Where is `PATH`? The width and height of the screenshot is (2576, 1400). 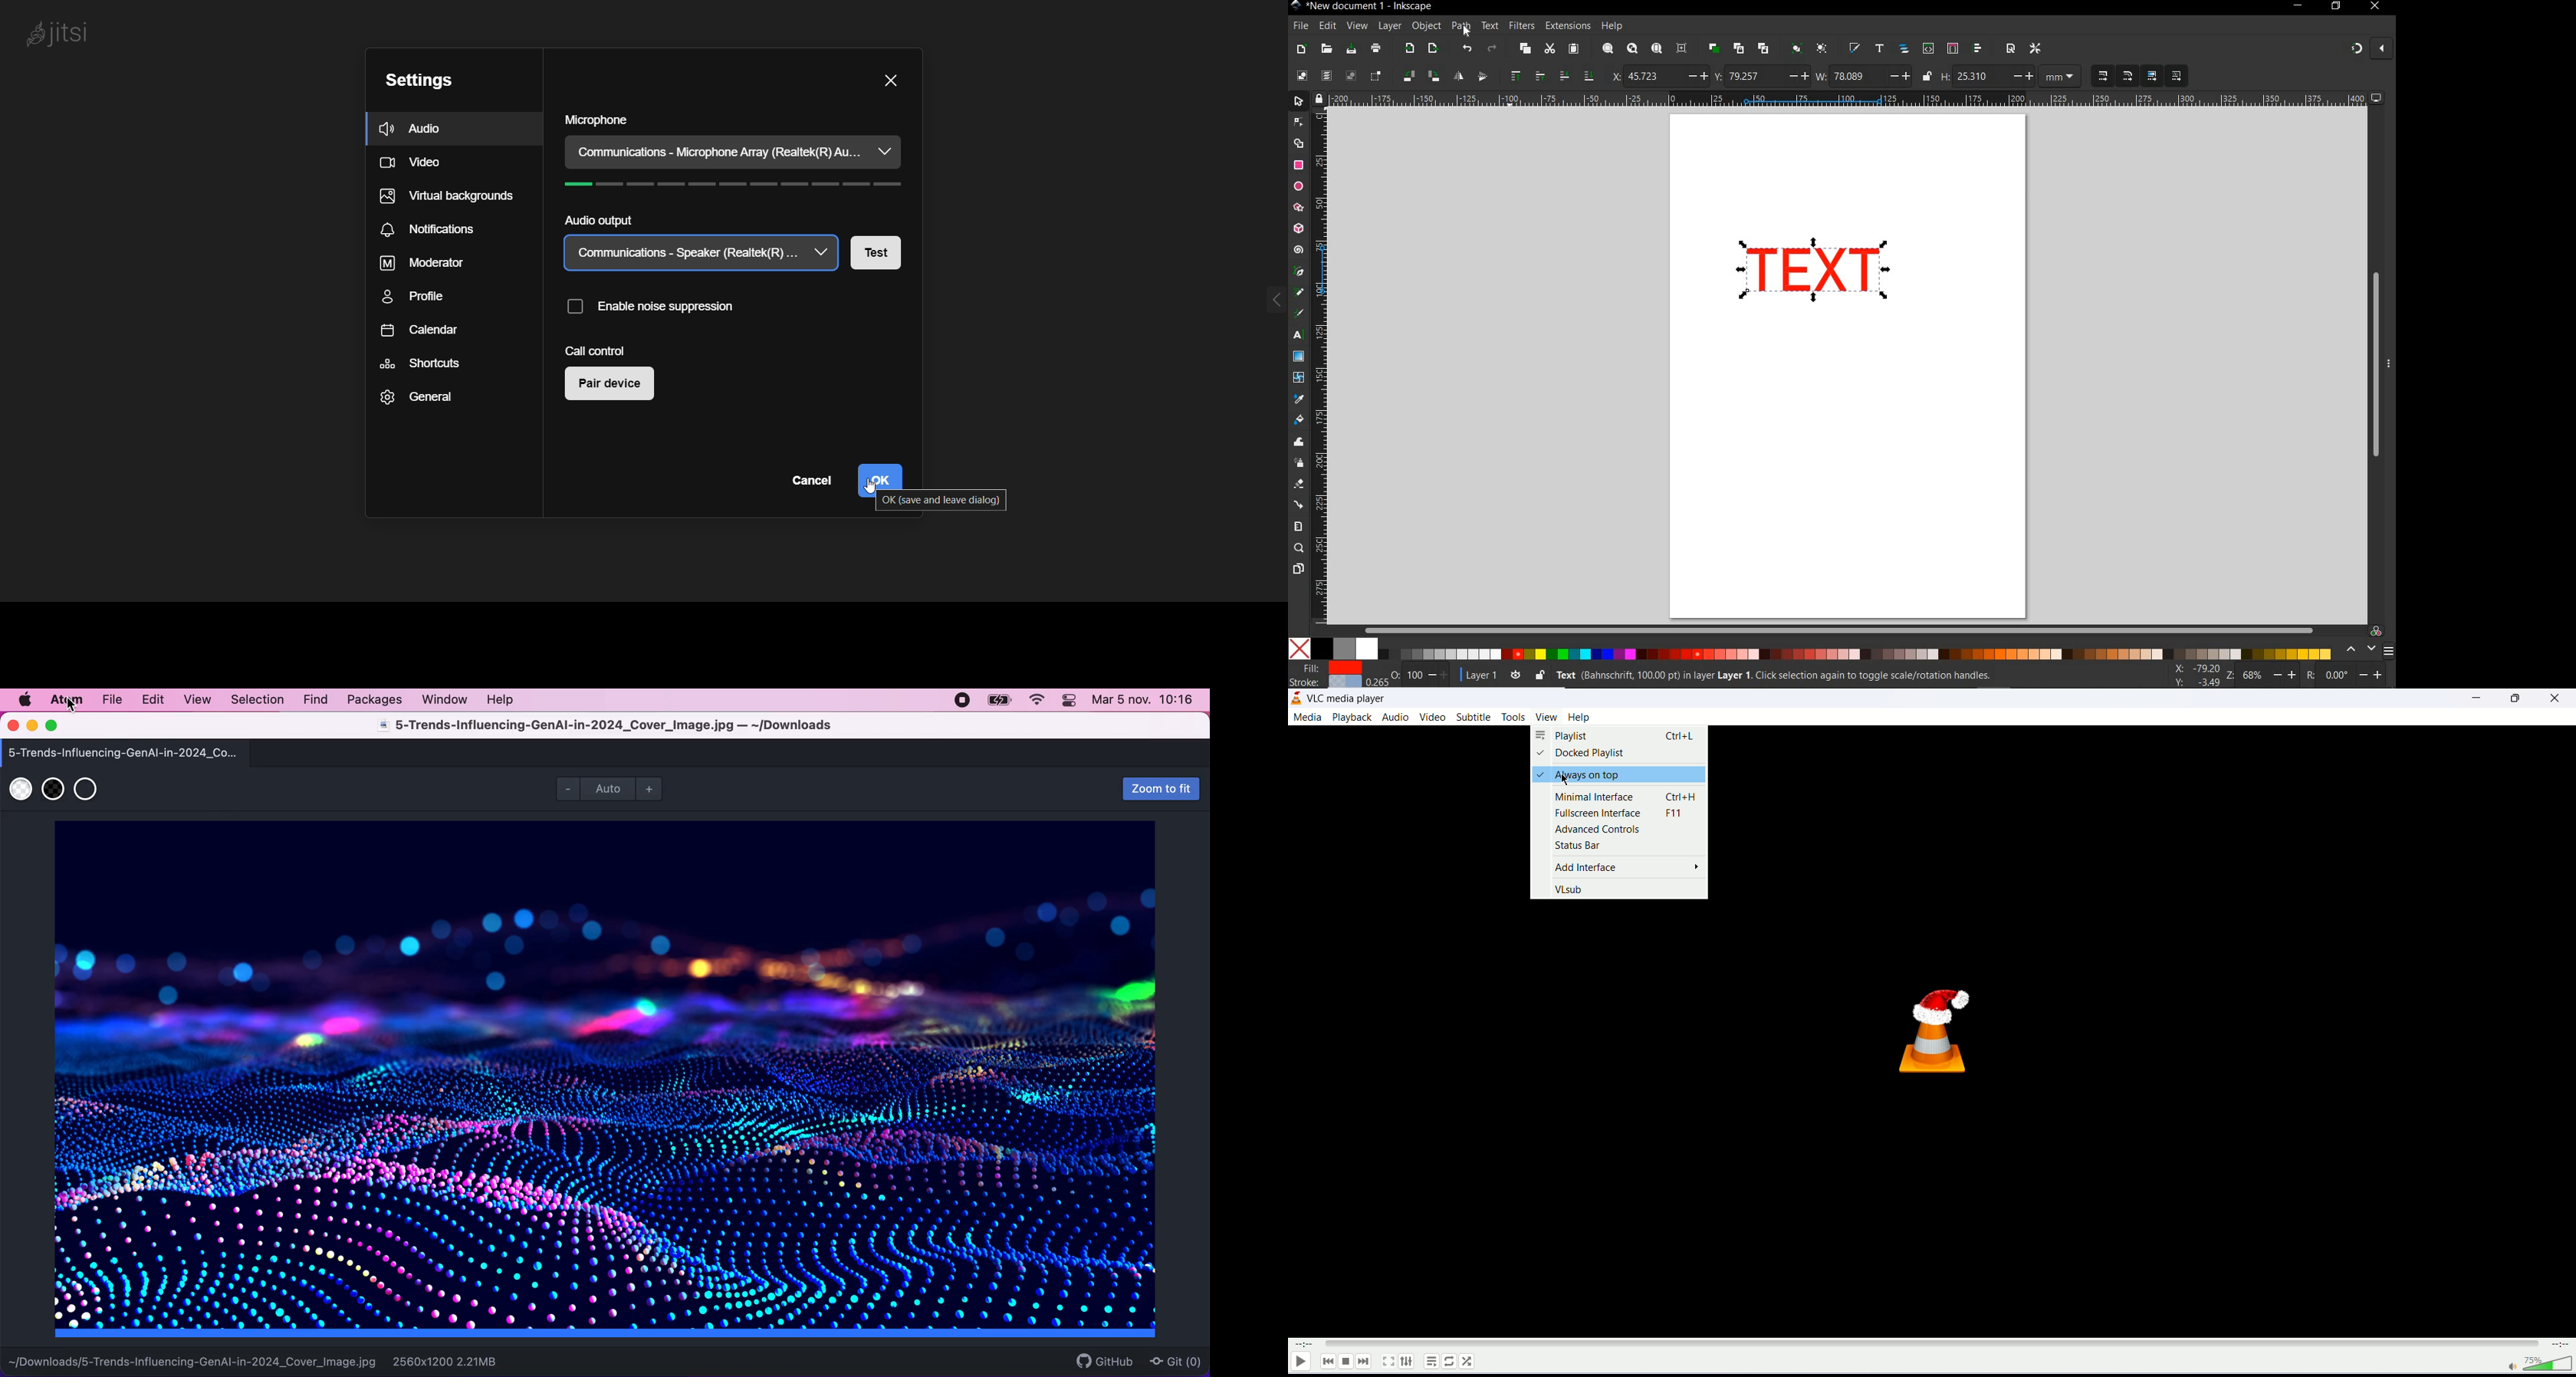
PATH is located at coordinates (1465, 32).